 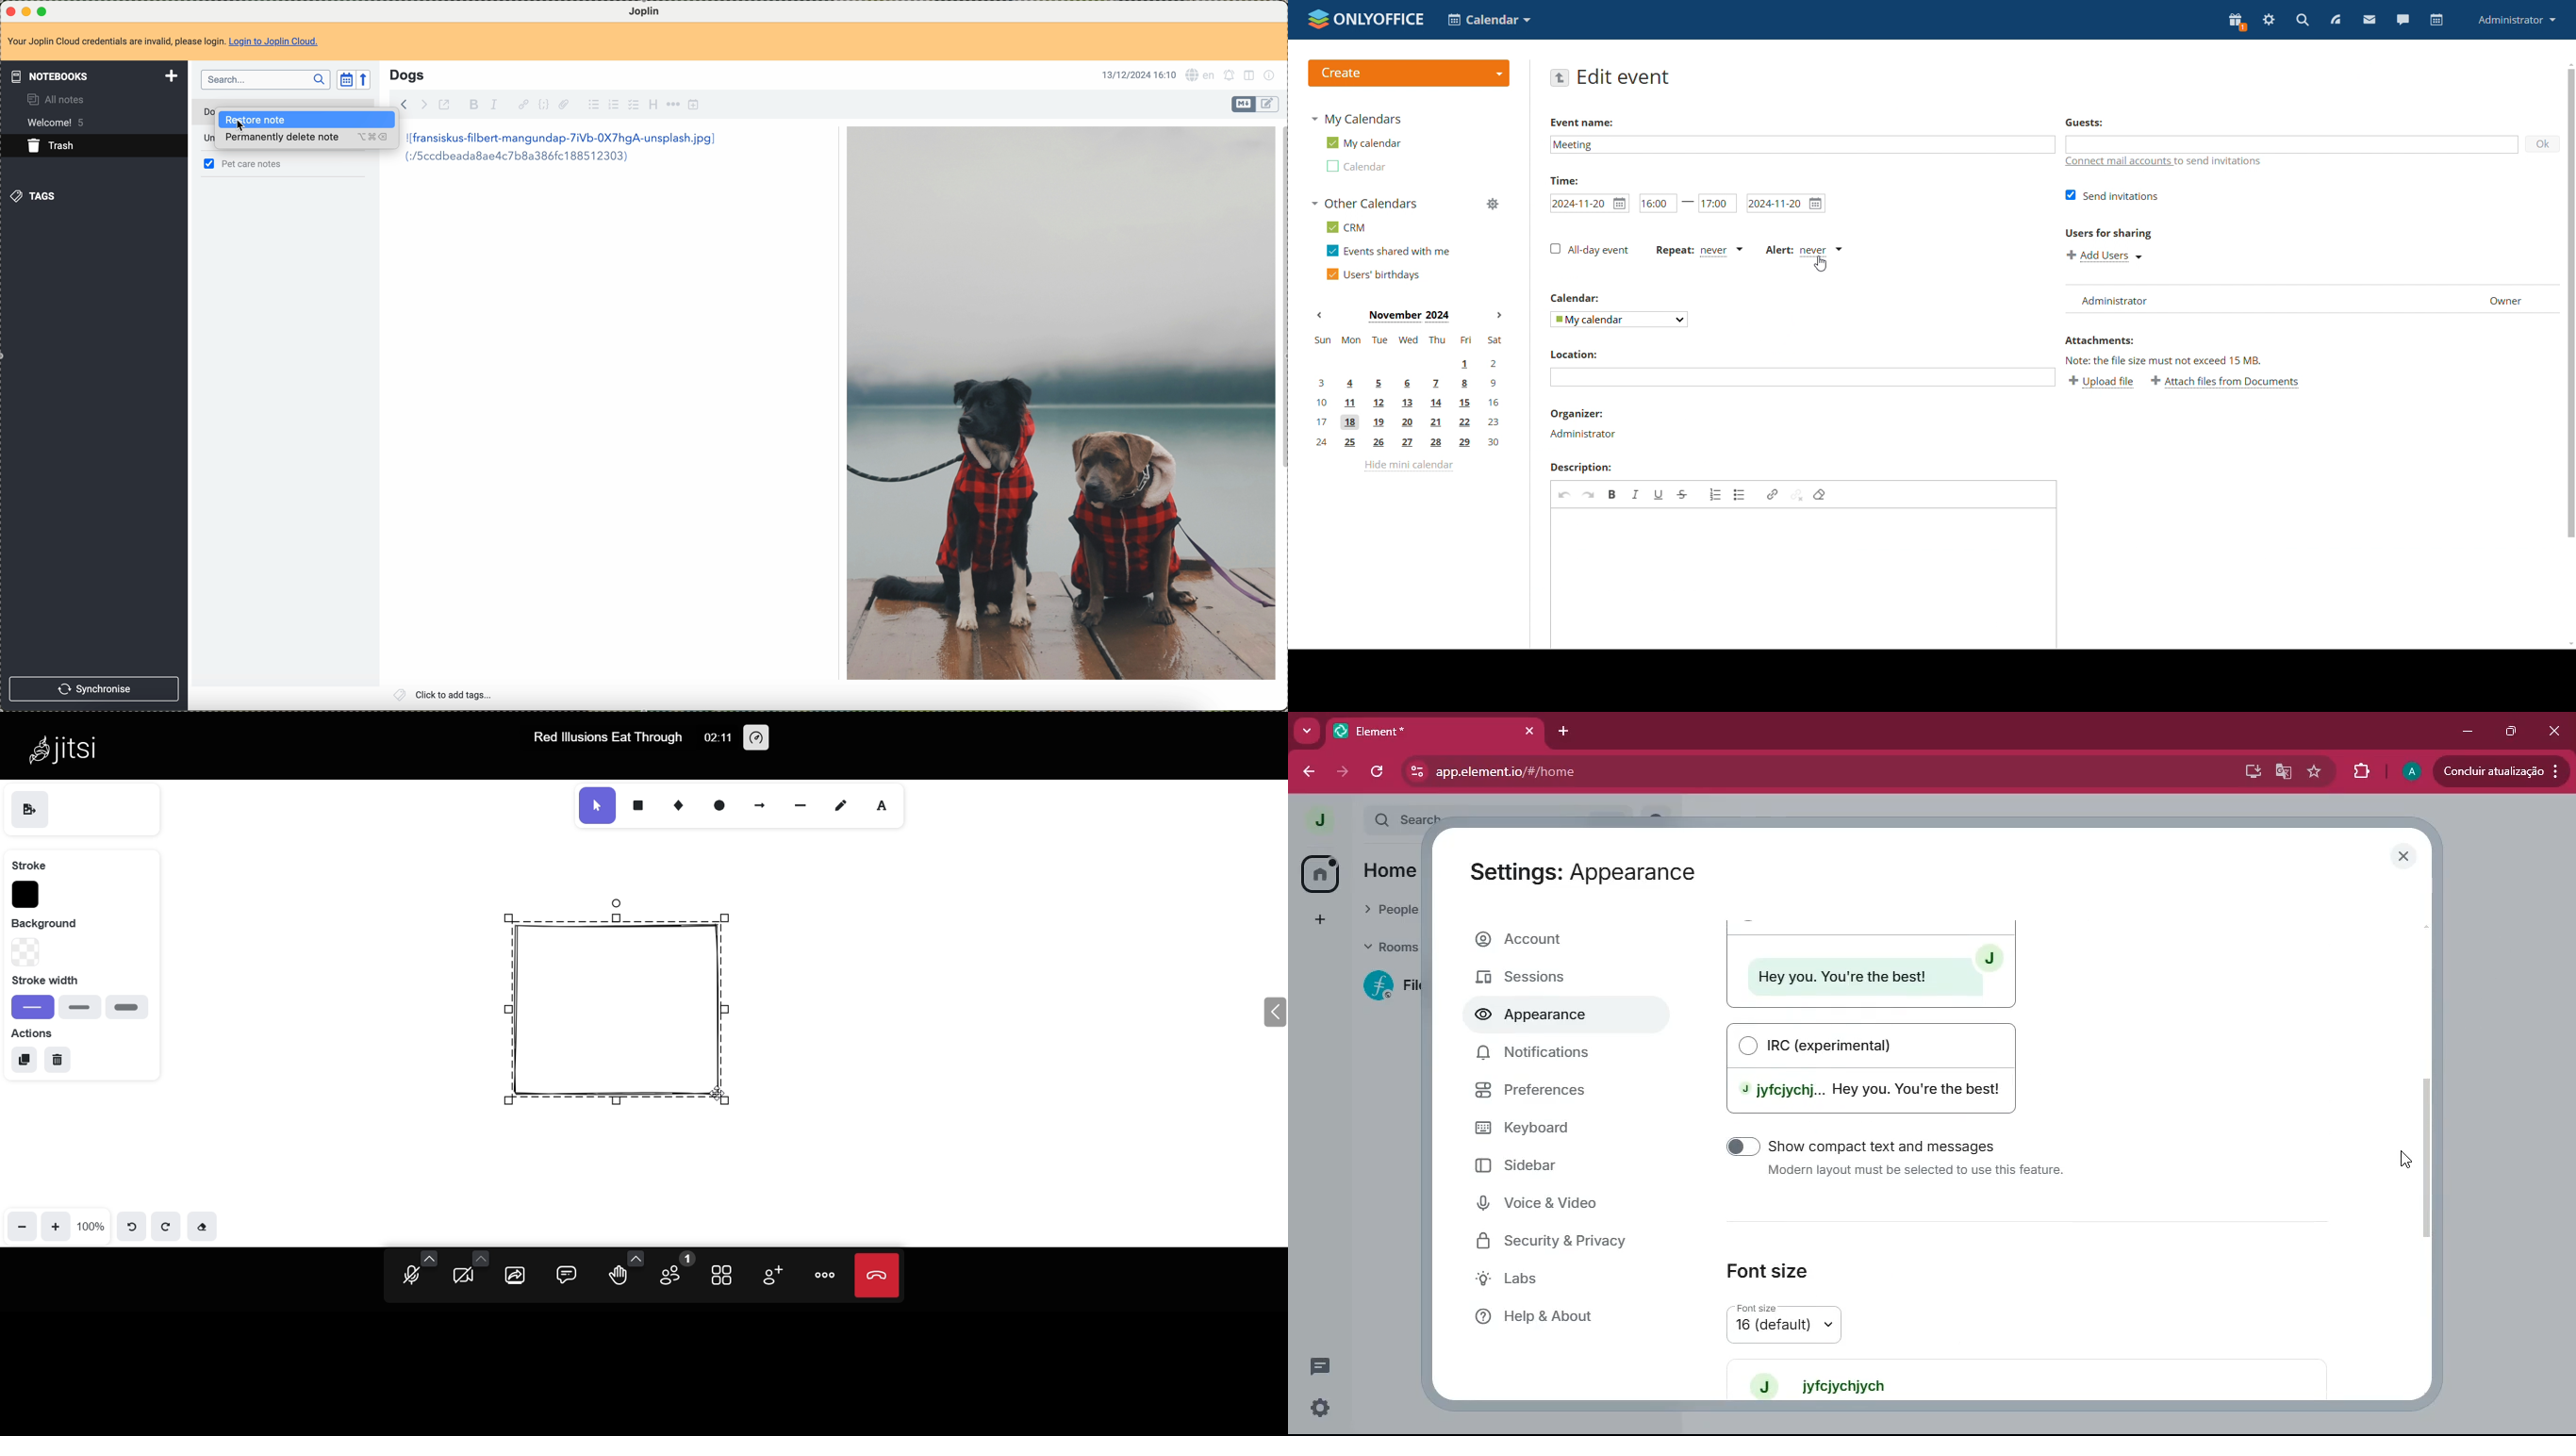 I want to click on minimize, so click(x=2464, y=733).